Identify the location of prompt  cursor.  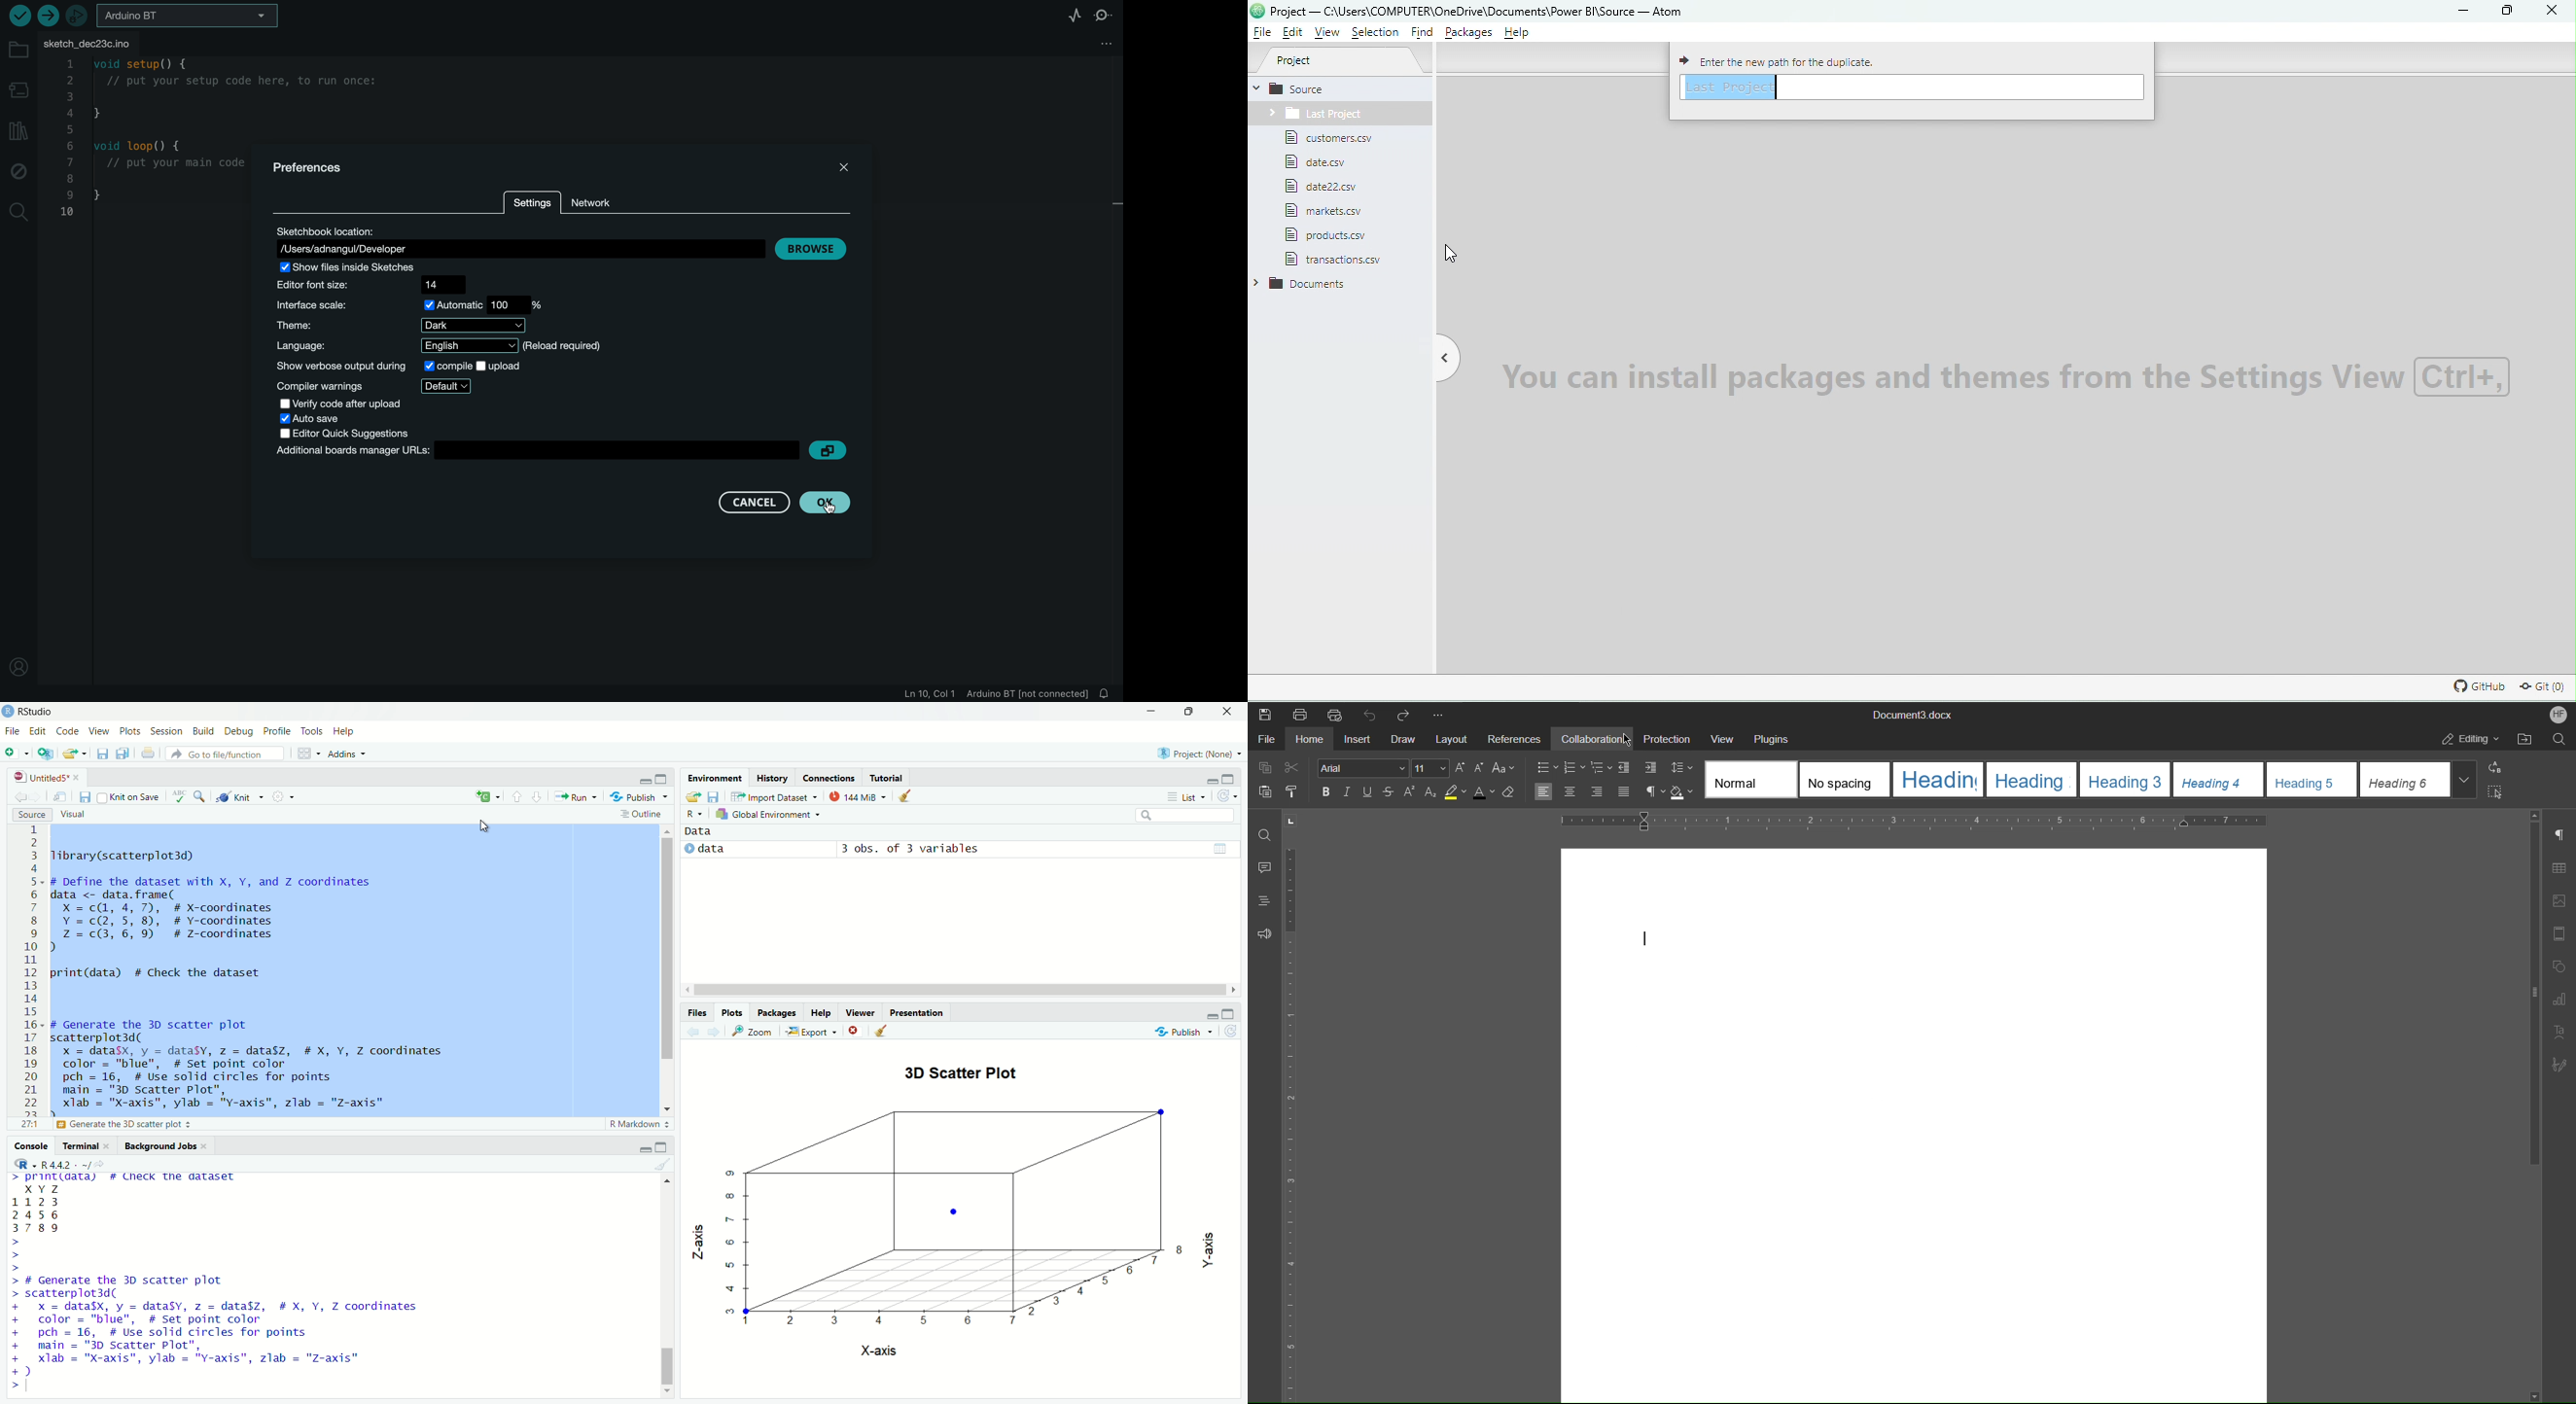
(10, 1388).